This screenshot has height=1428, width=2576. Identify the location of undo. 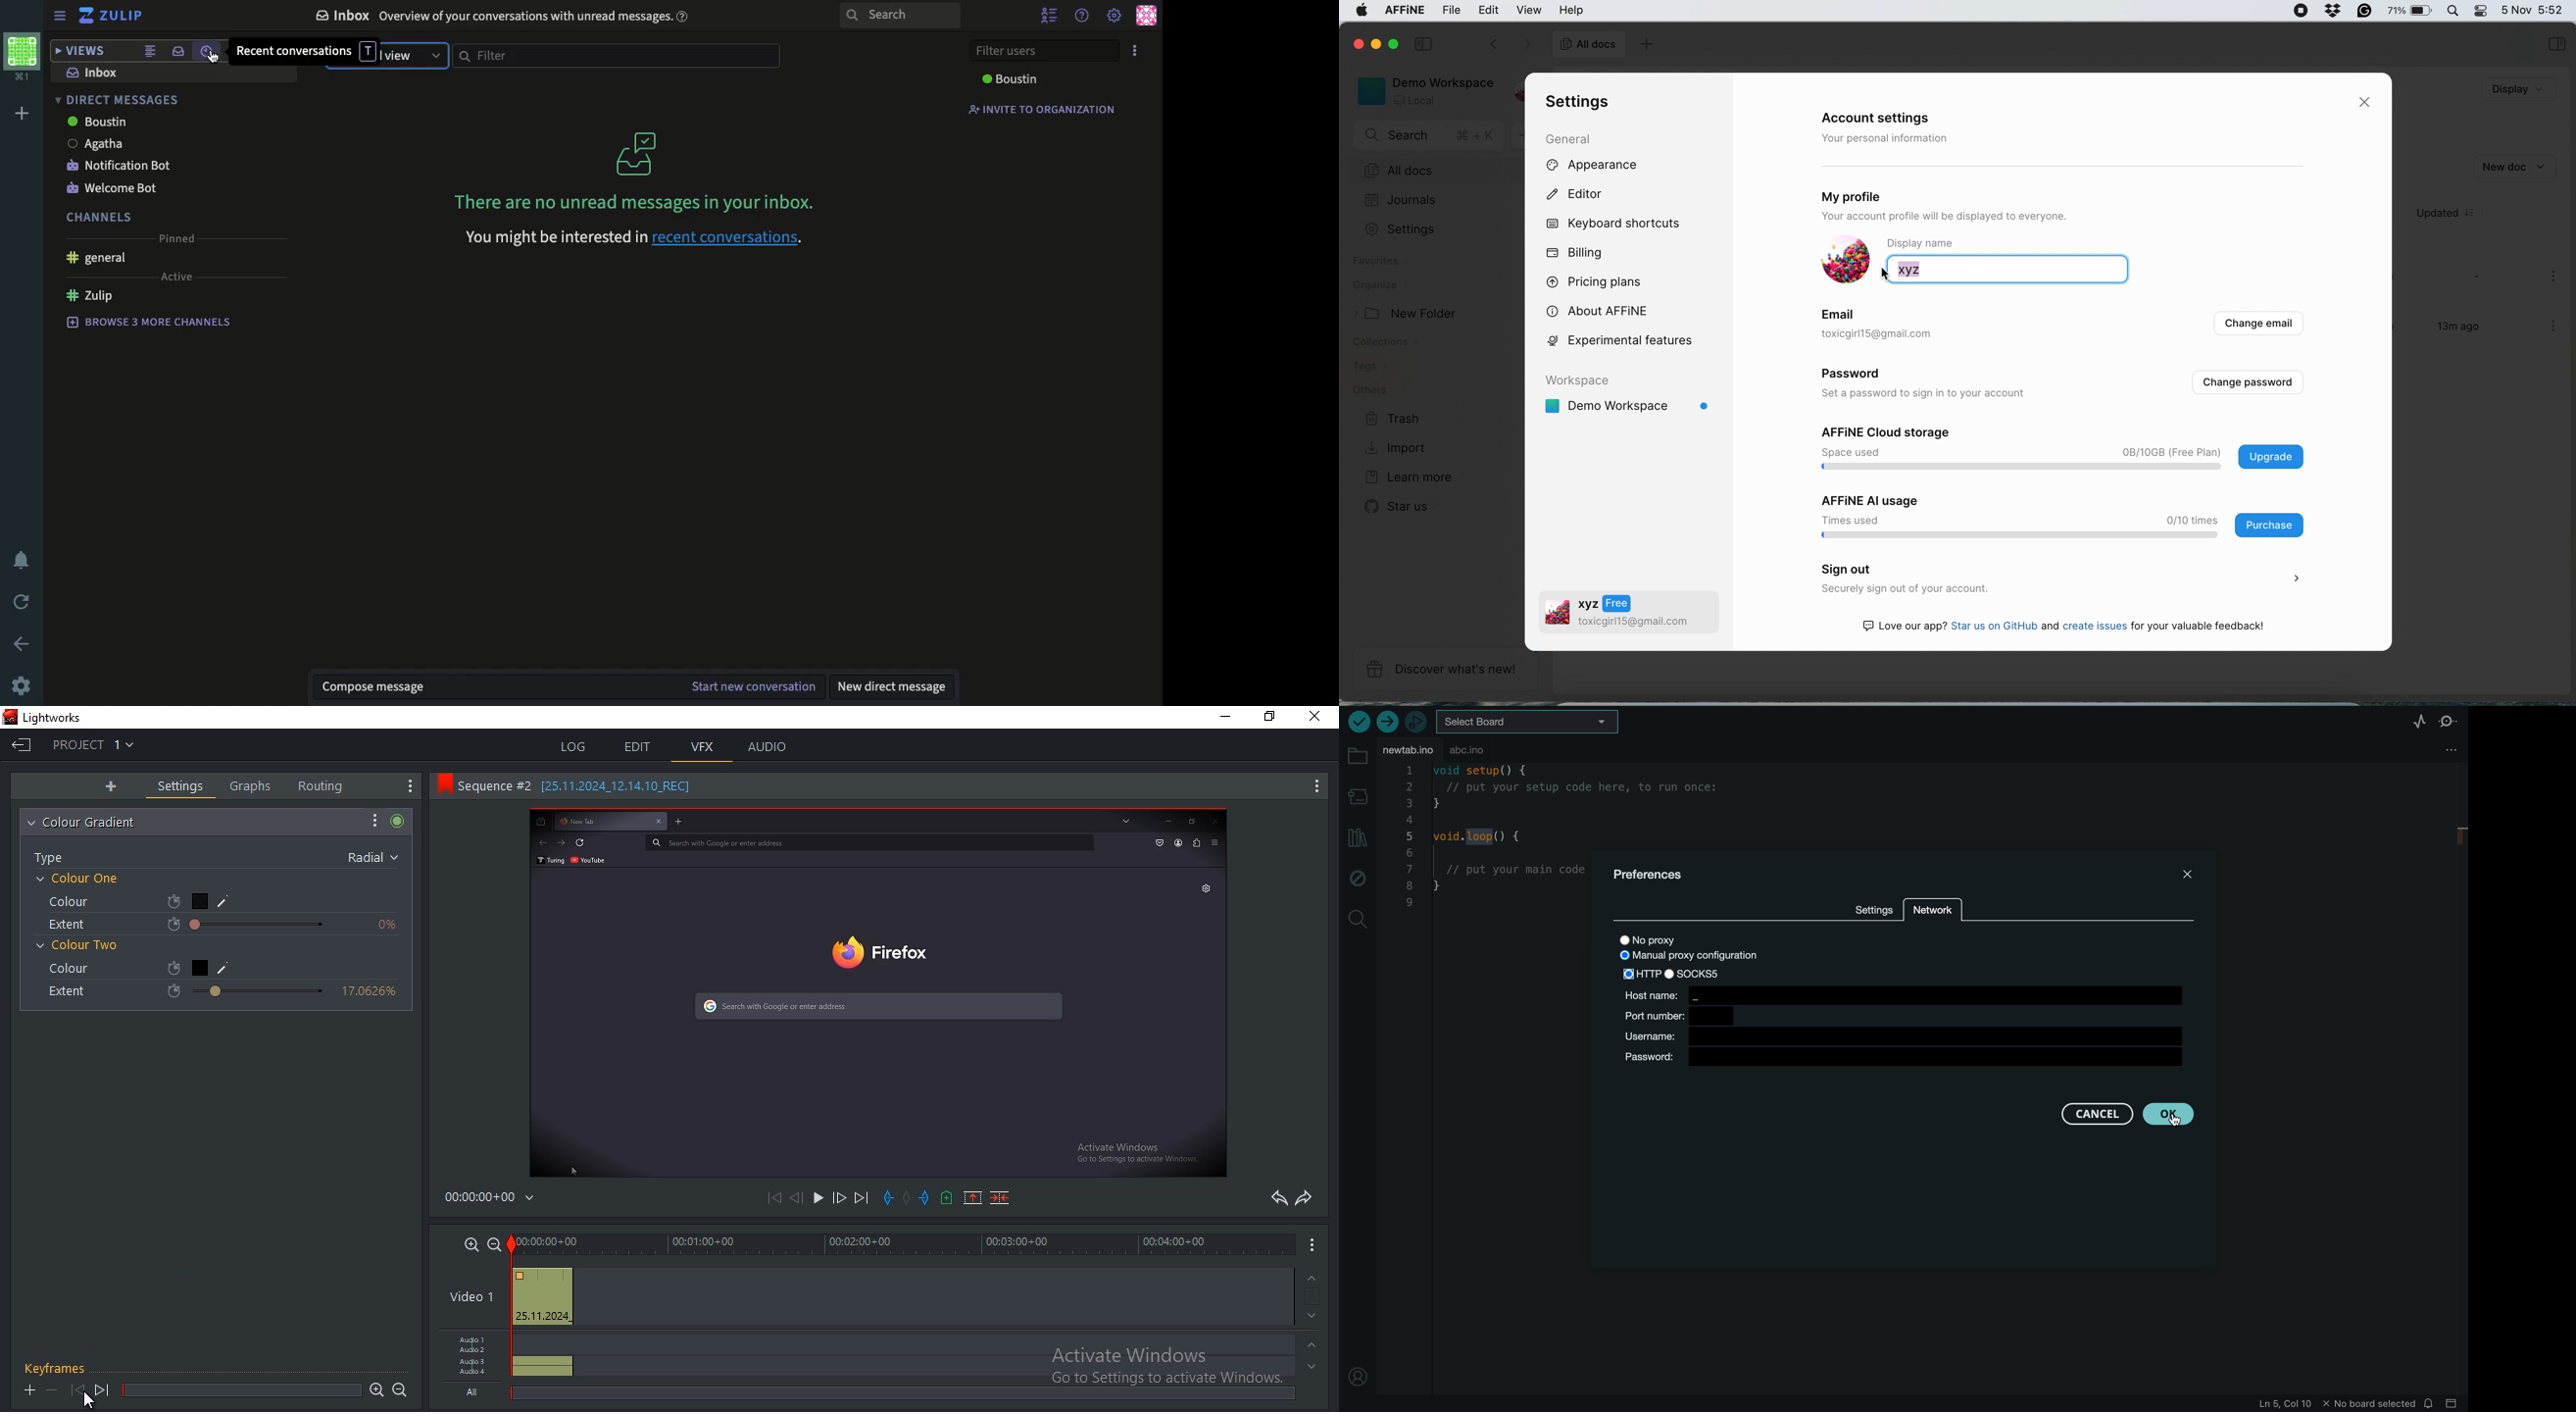
(1273, 1199).